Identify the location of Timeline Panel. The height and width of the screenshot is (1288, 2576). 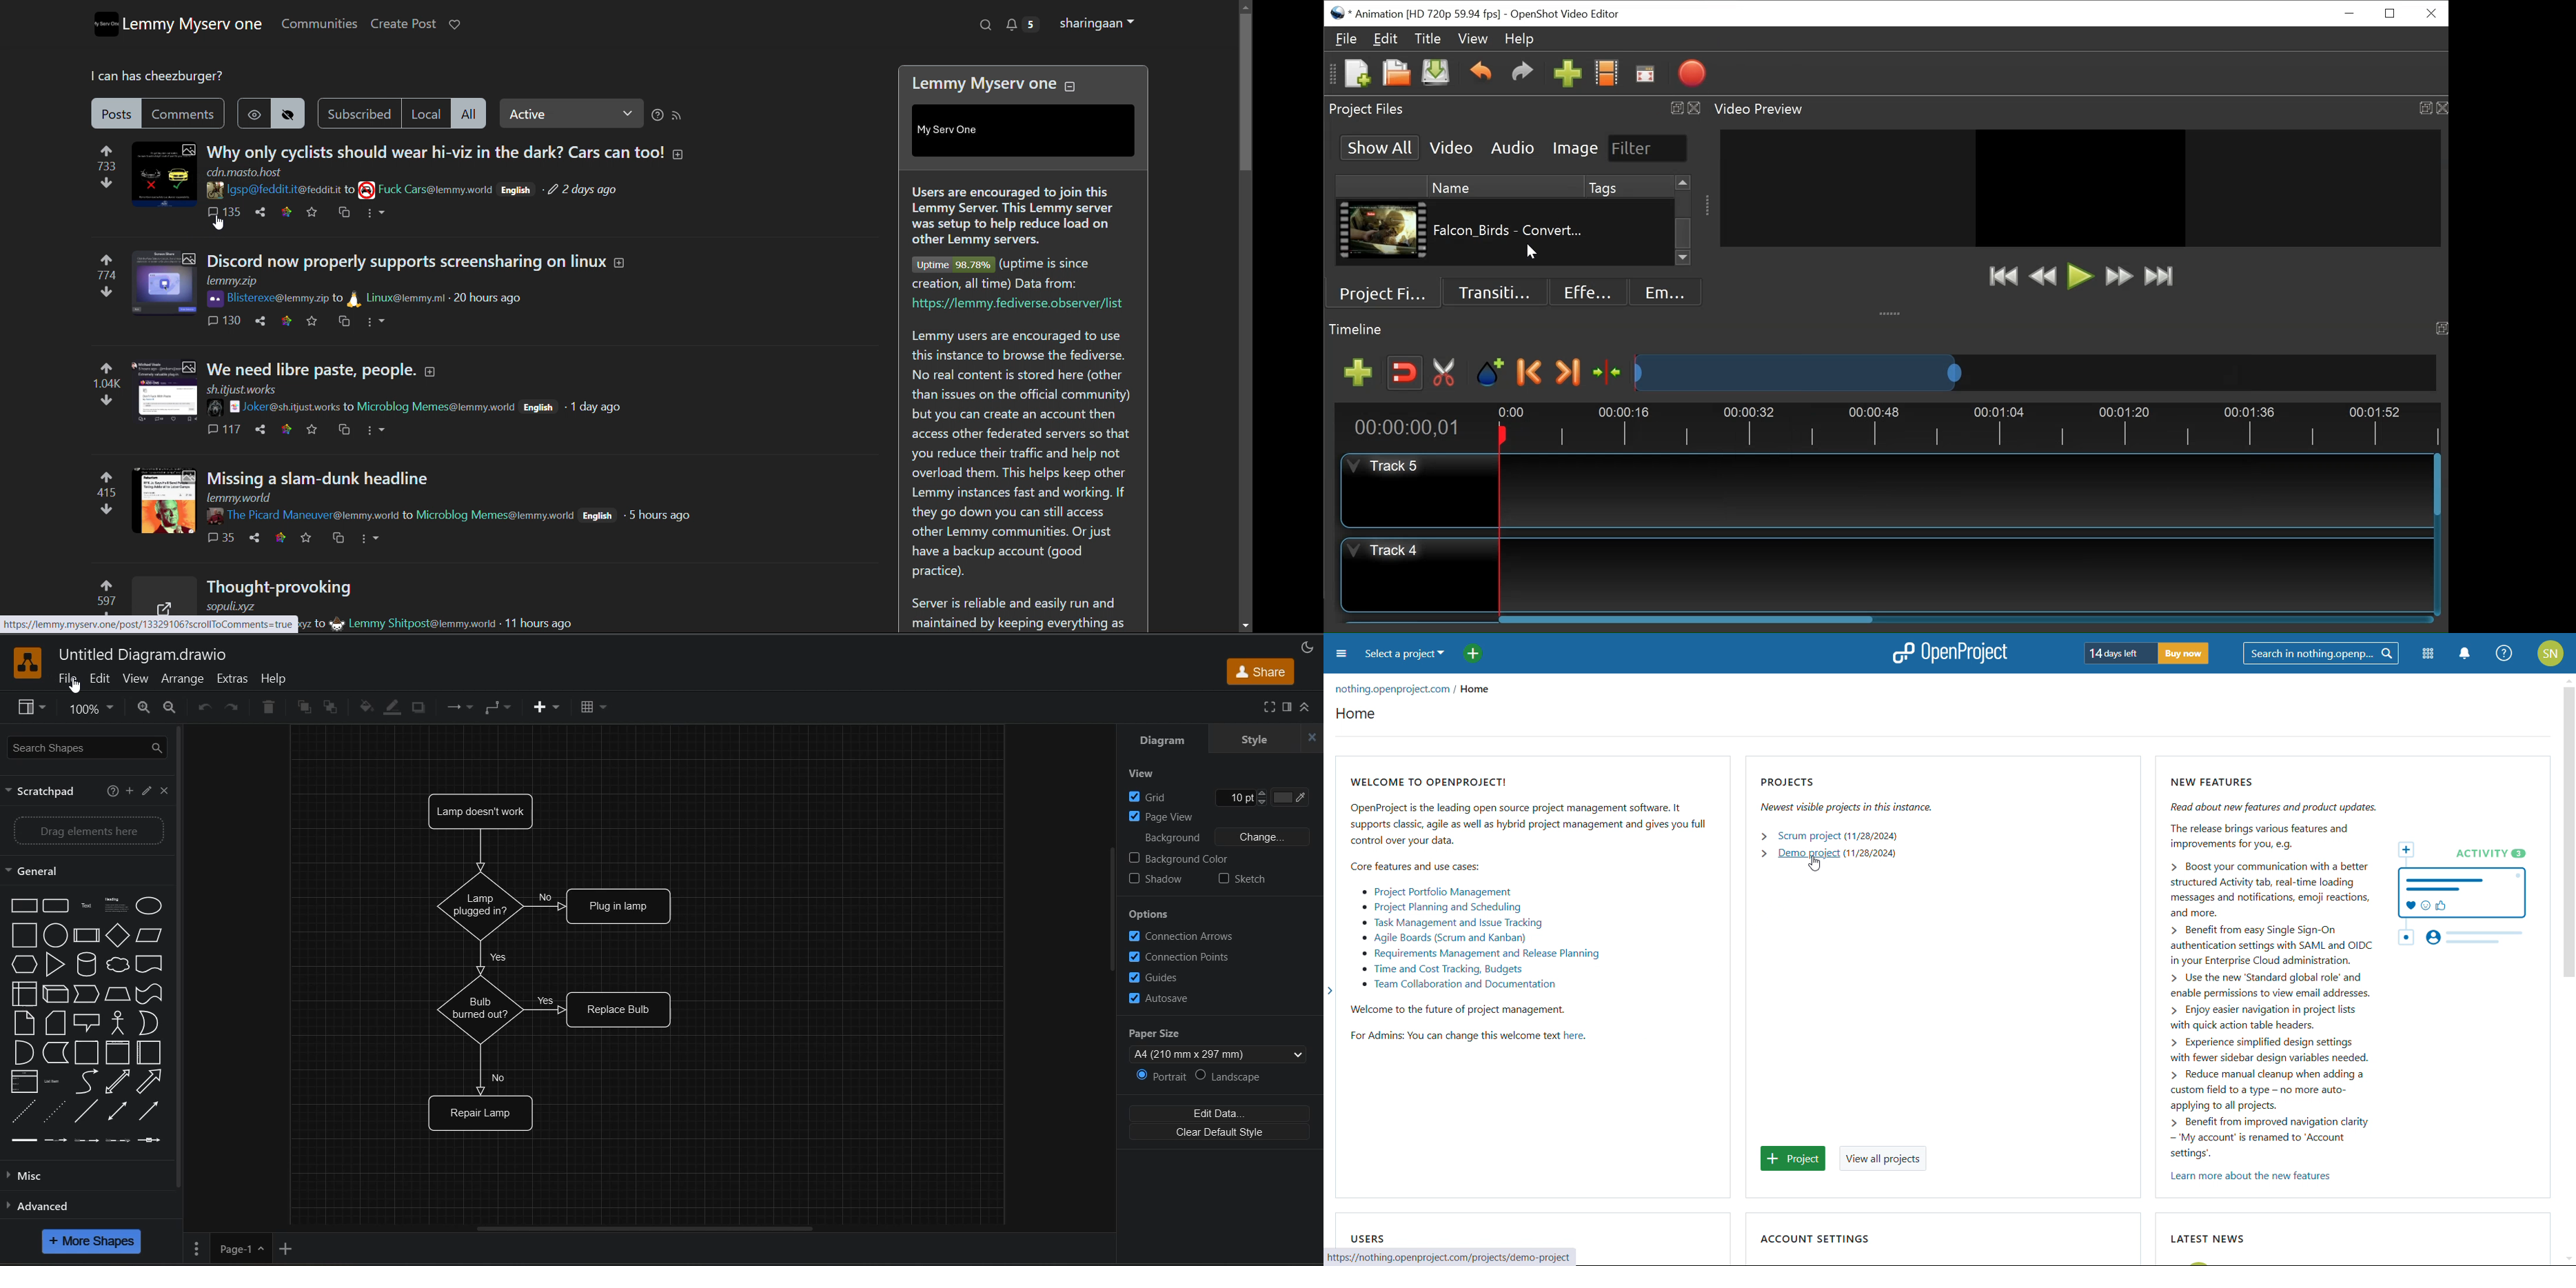
(1357, 329).